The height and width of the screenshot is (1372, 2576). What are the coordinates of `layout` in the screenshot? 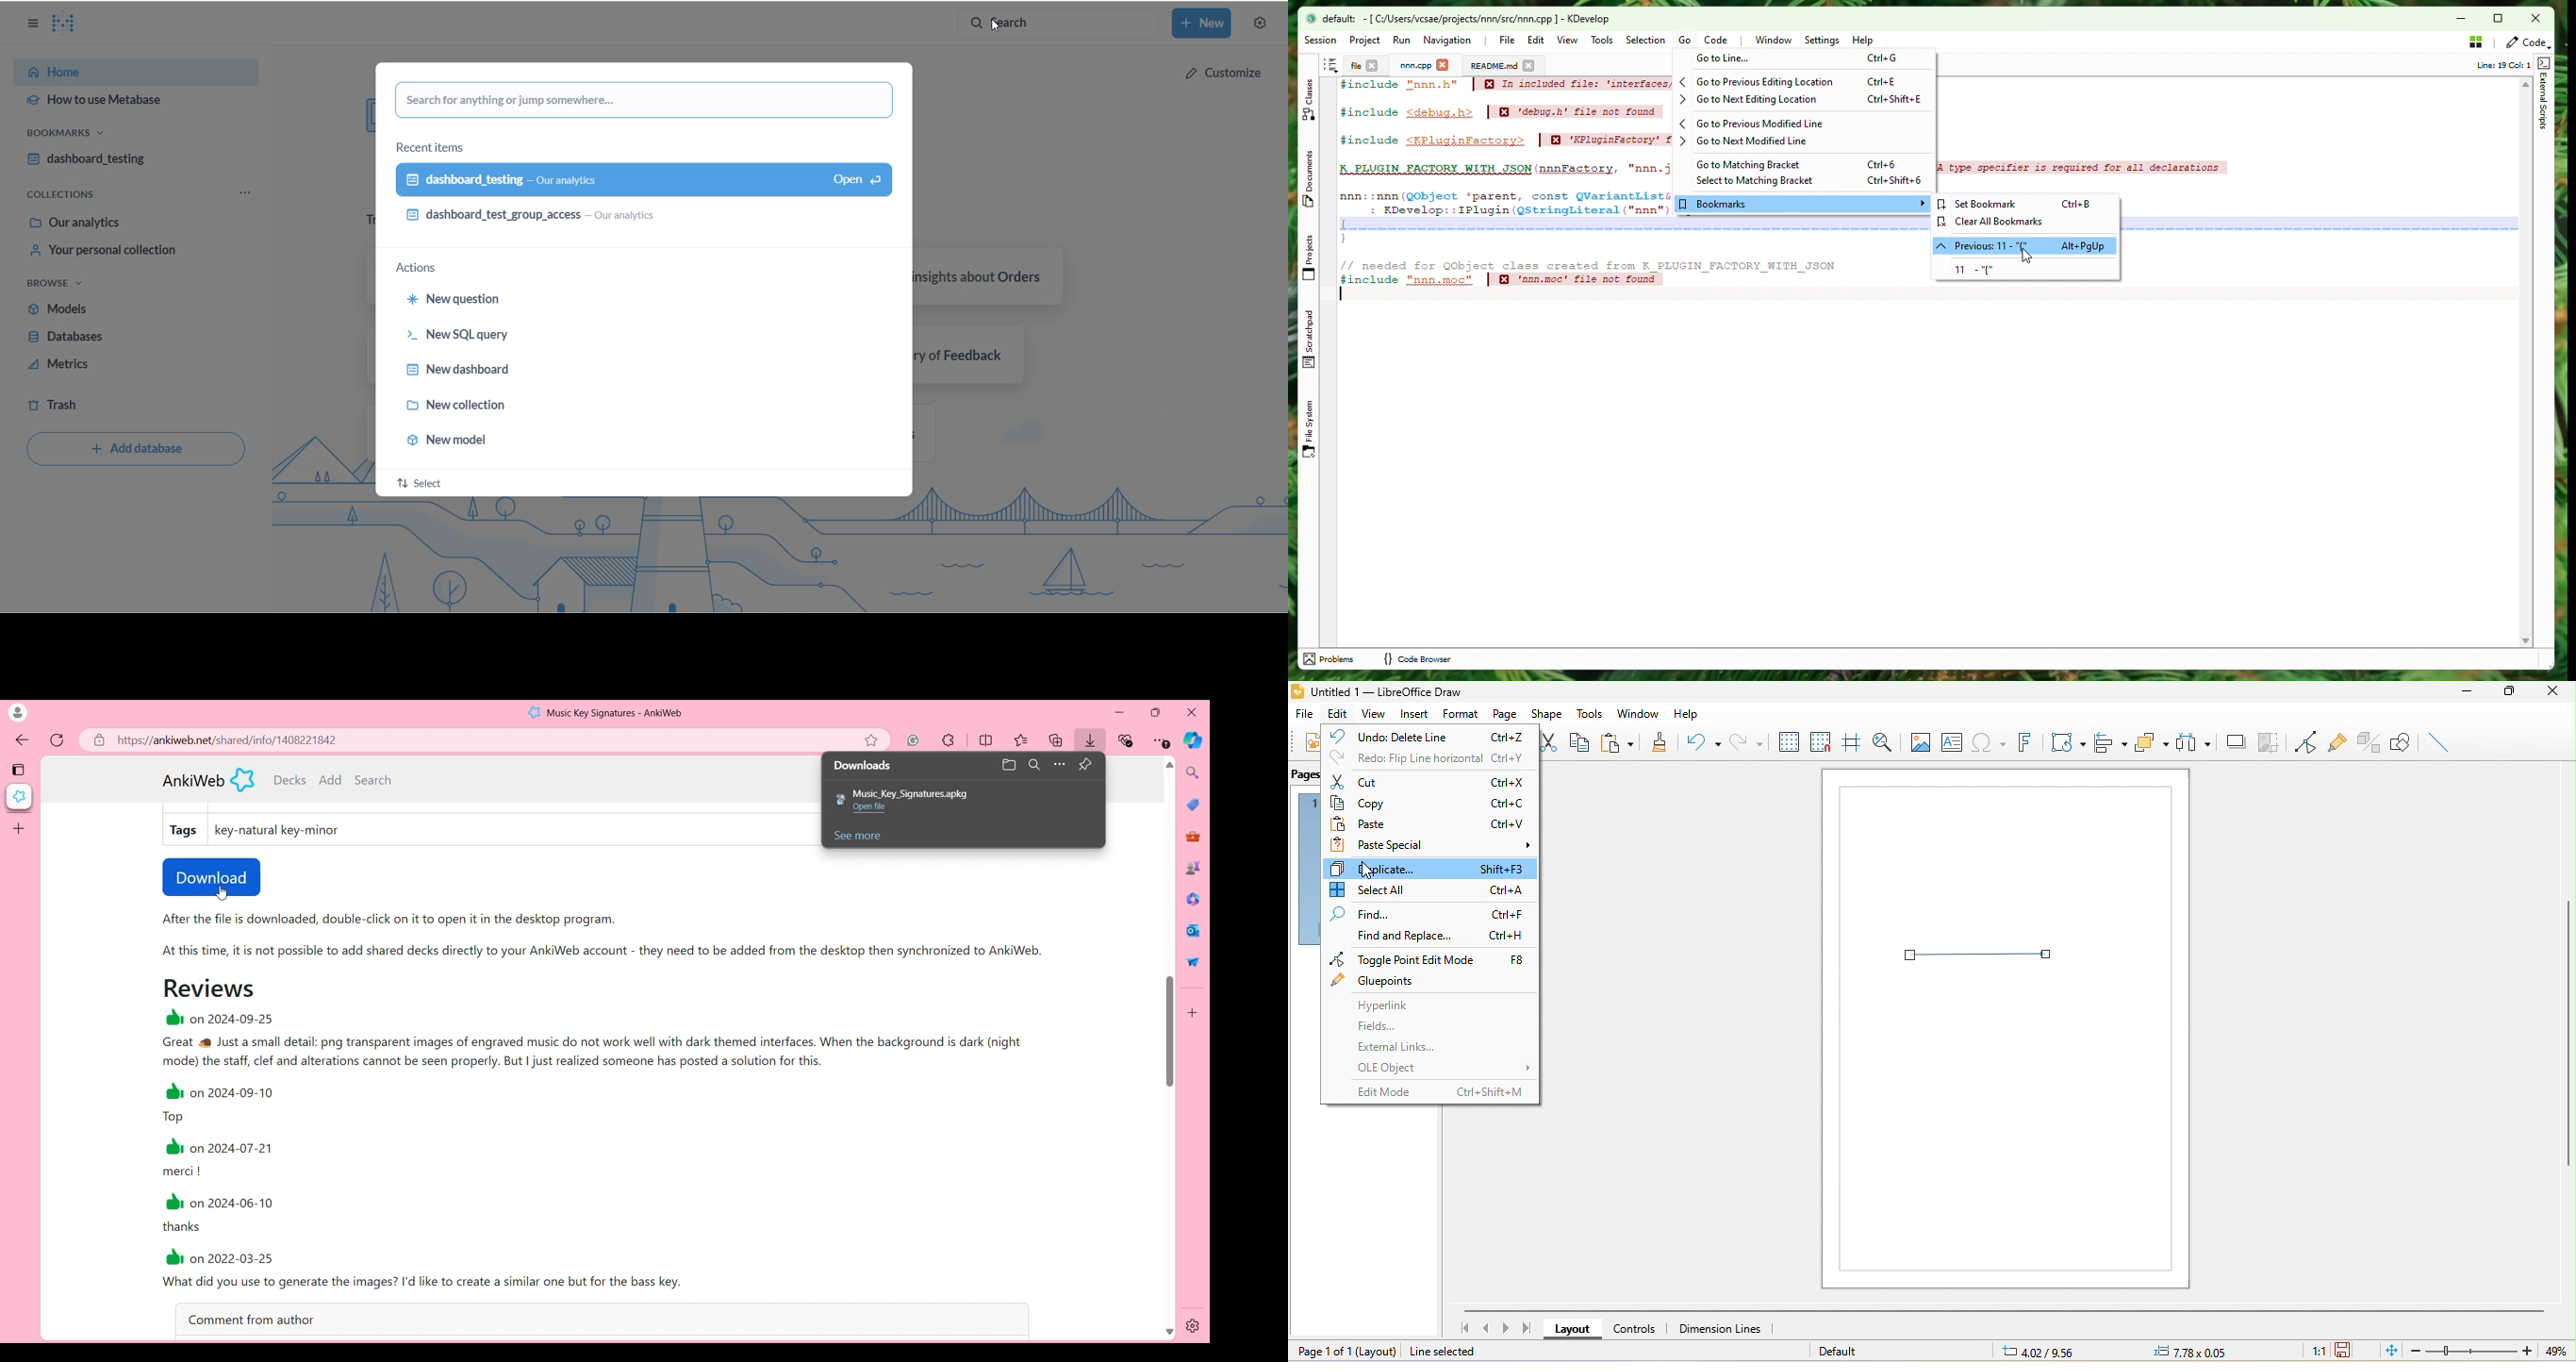 It's located at (1569, 1330).